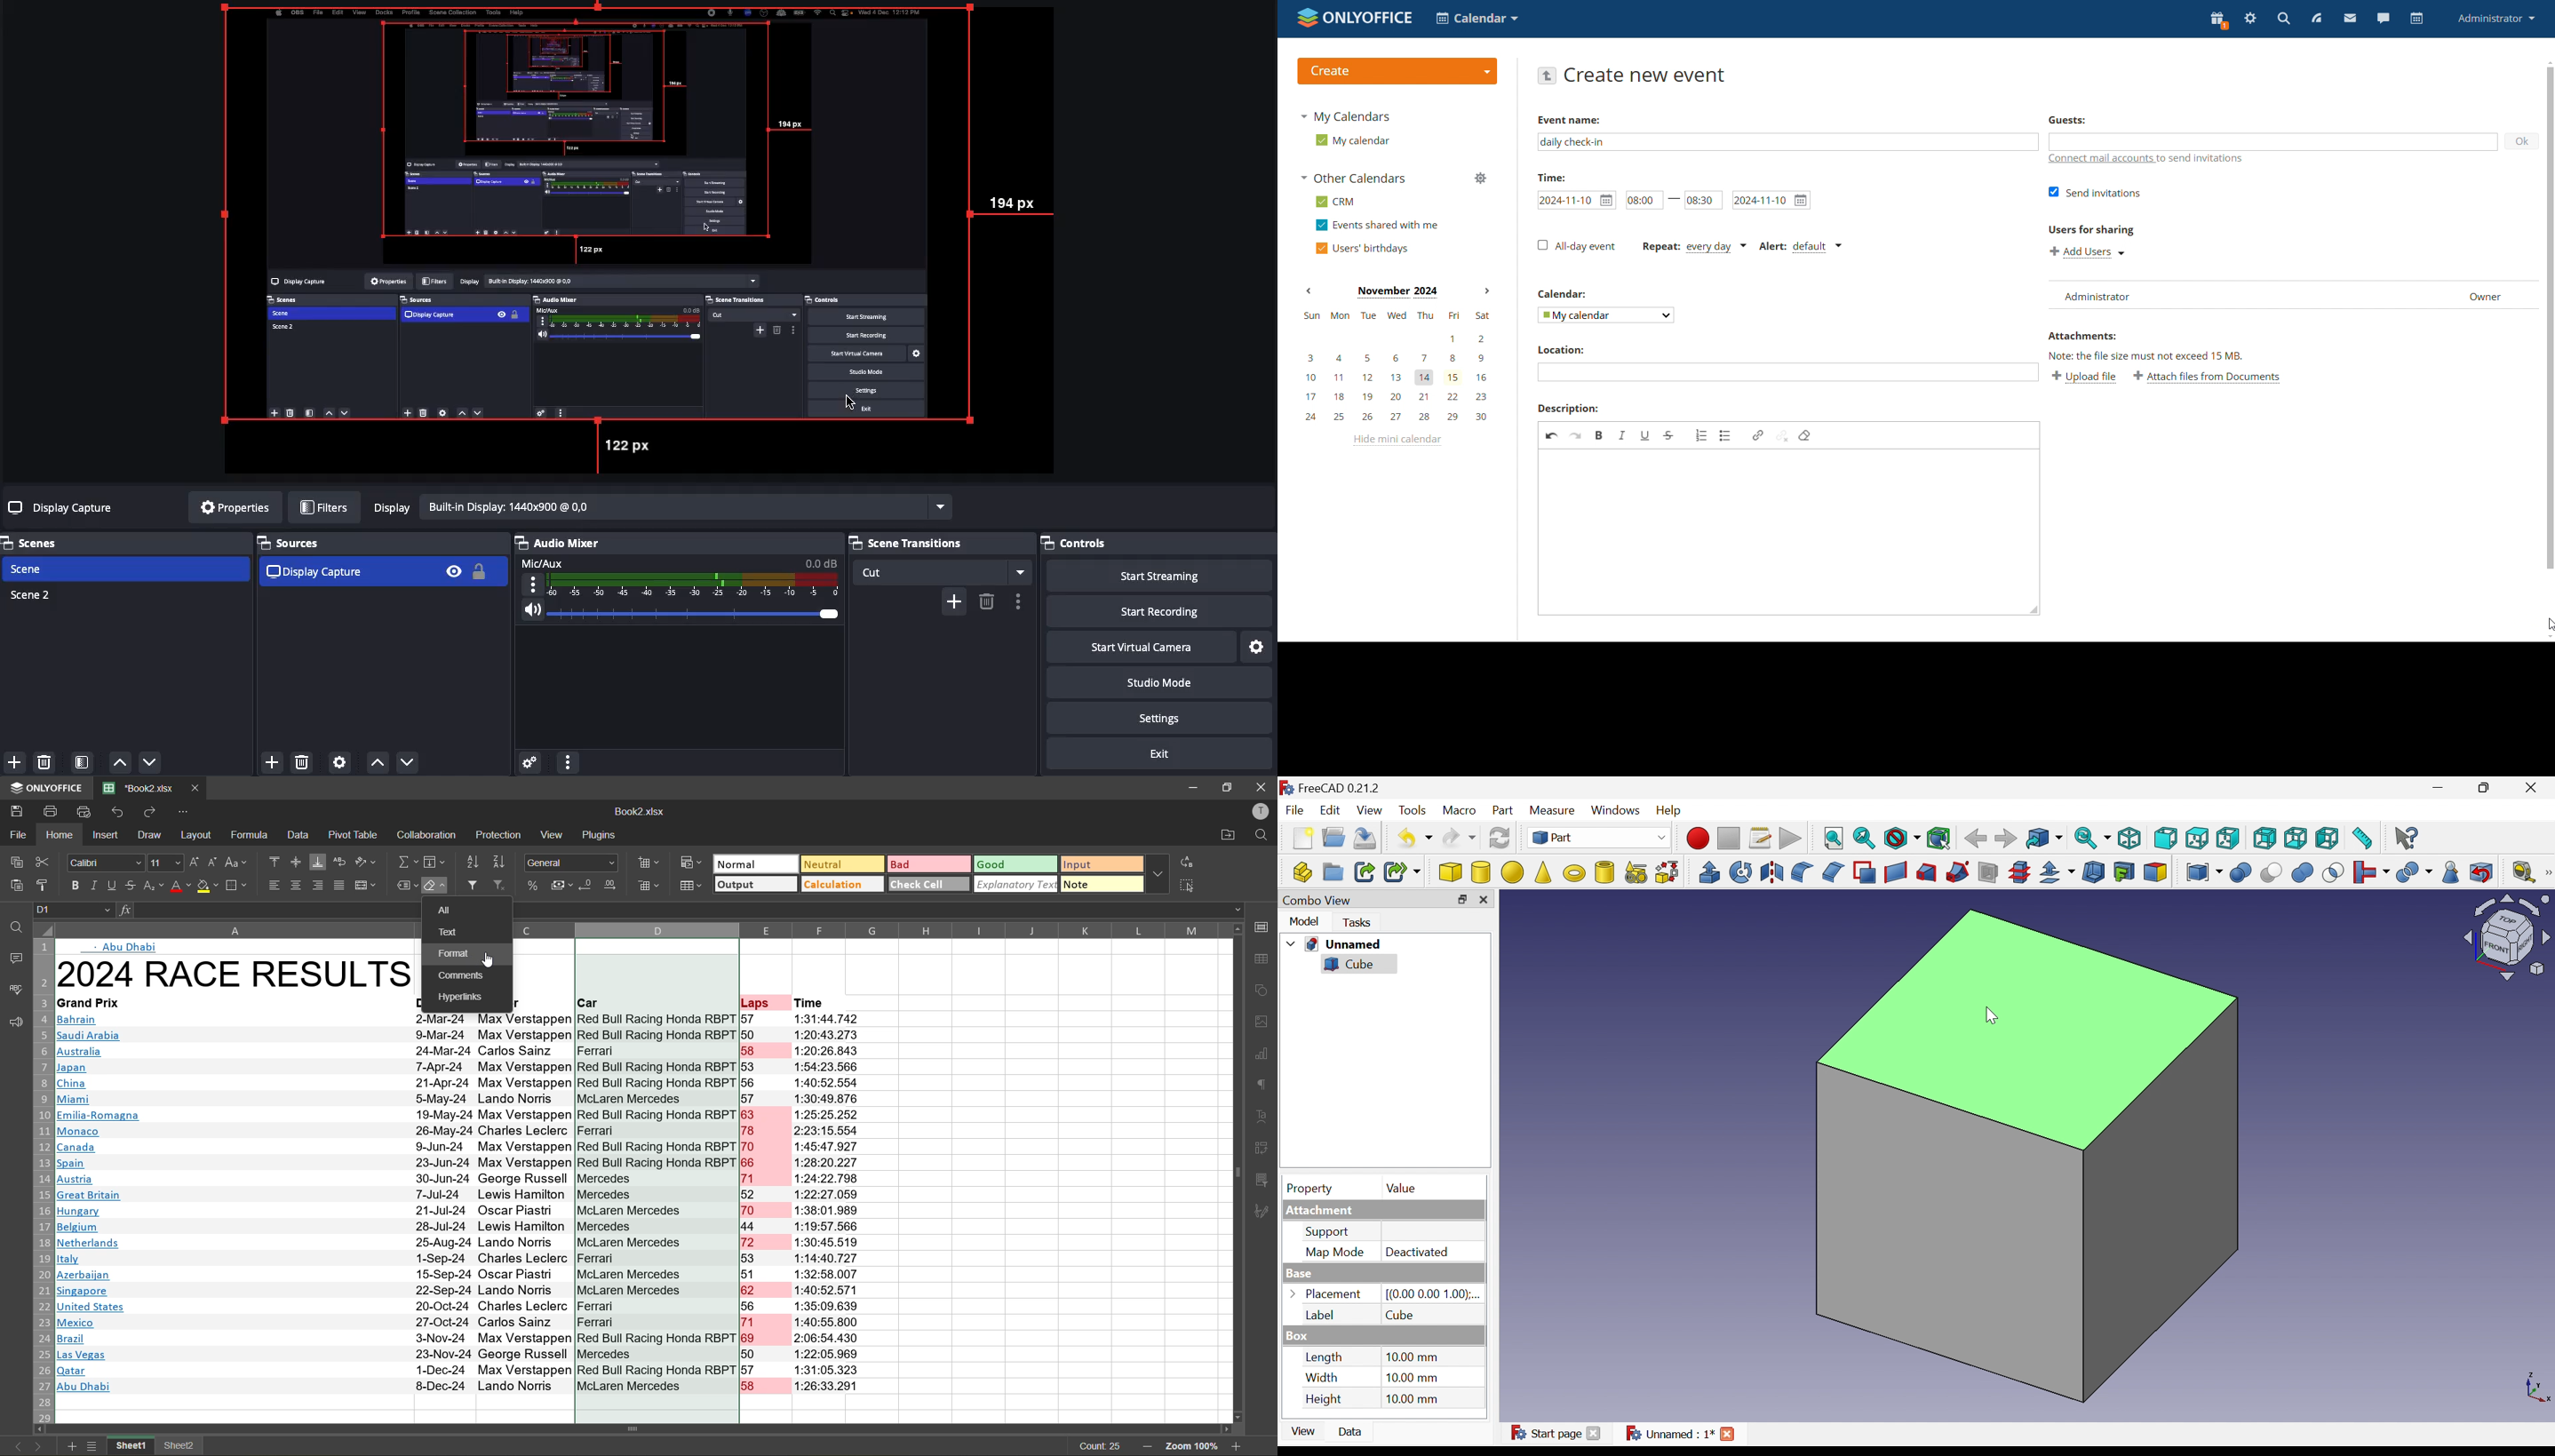 This screenshot has width=2576, height=1456. Describe the element at coordinates (1174, 576) in the screenshot. I see `Start streaming` at that location.